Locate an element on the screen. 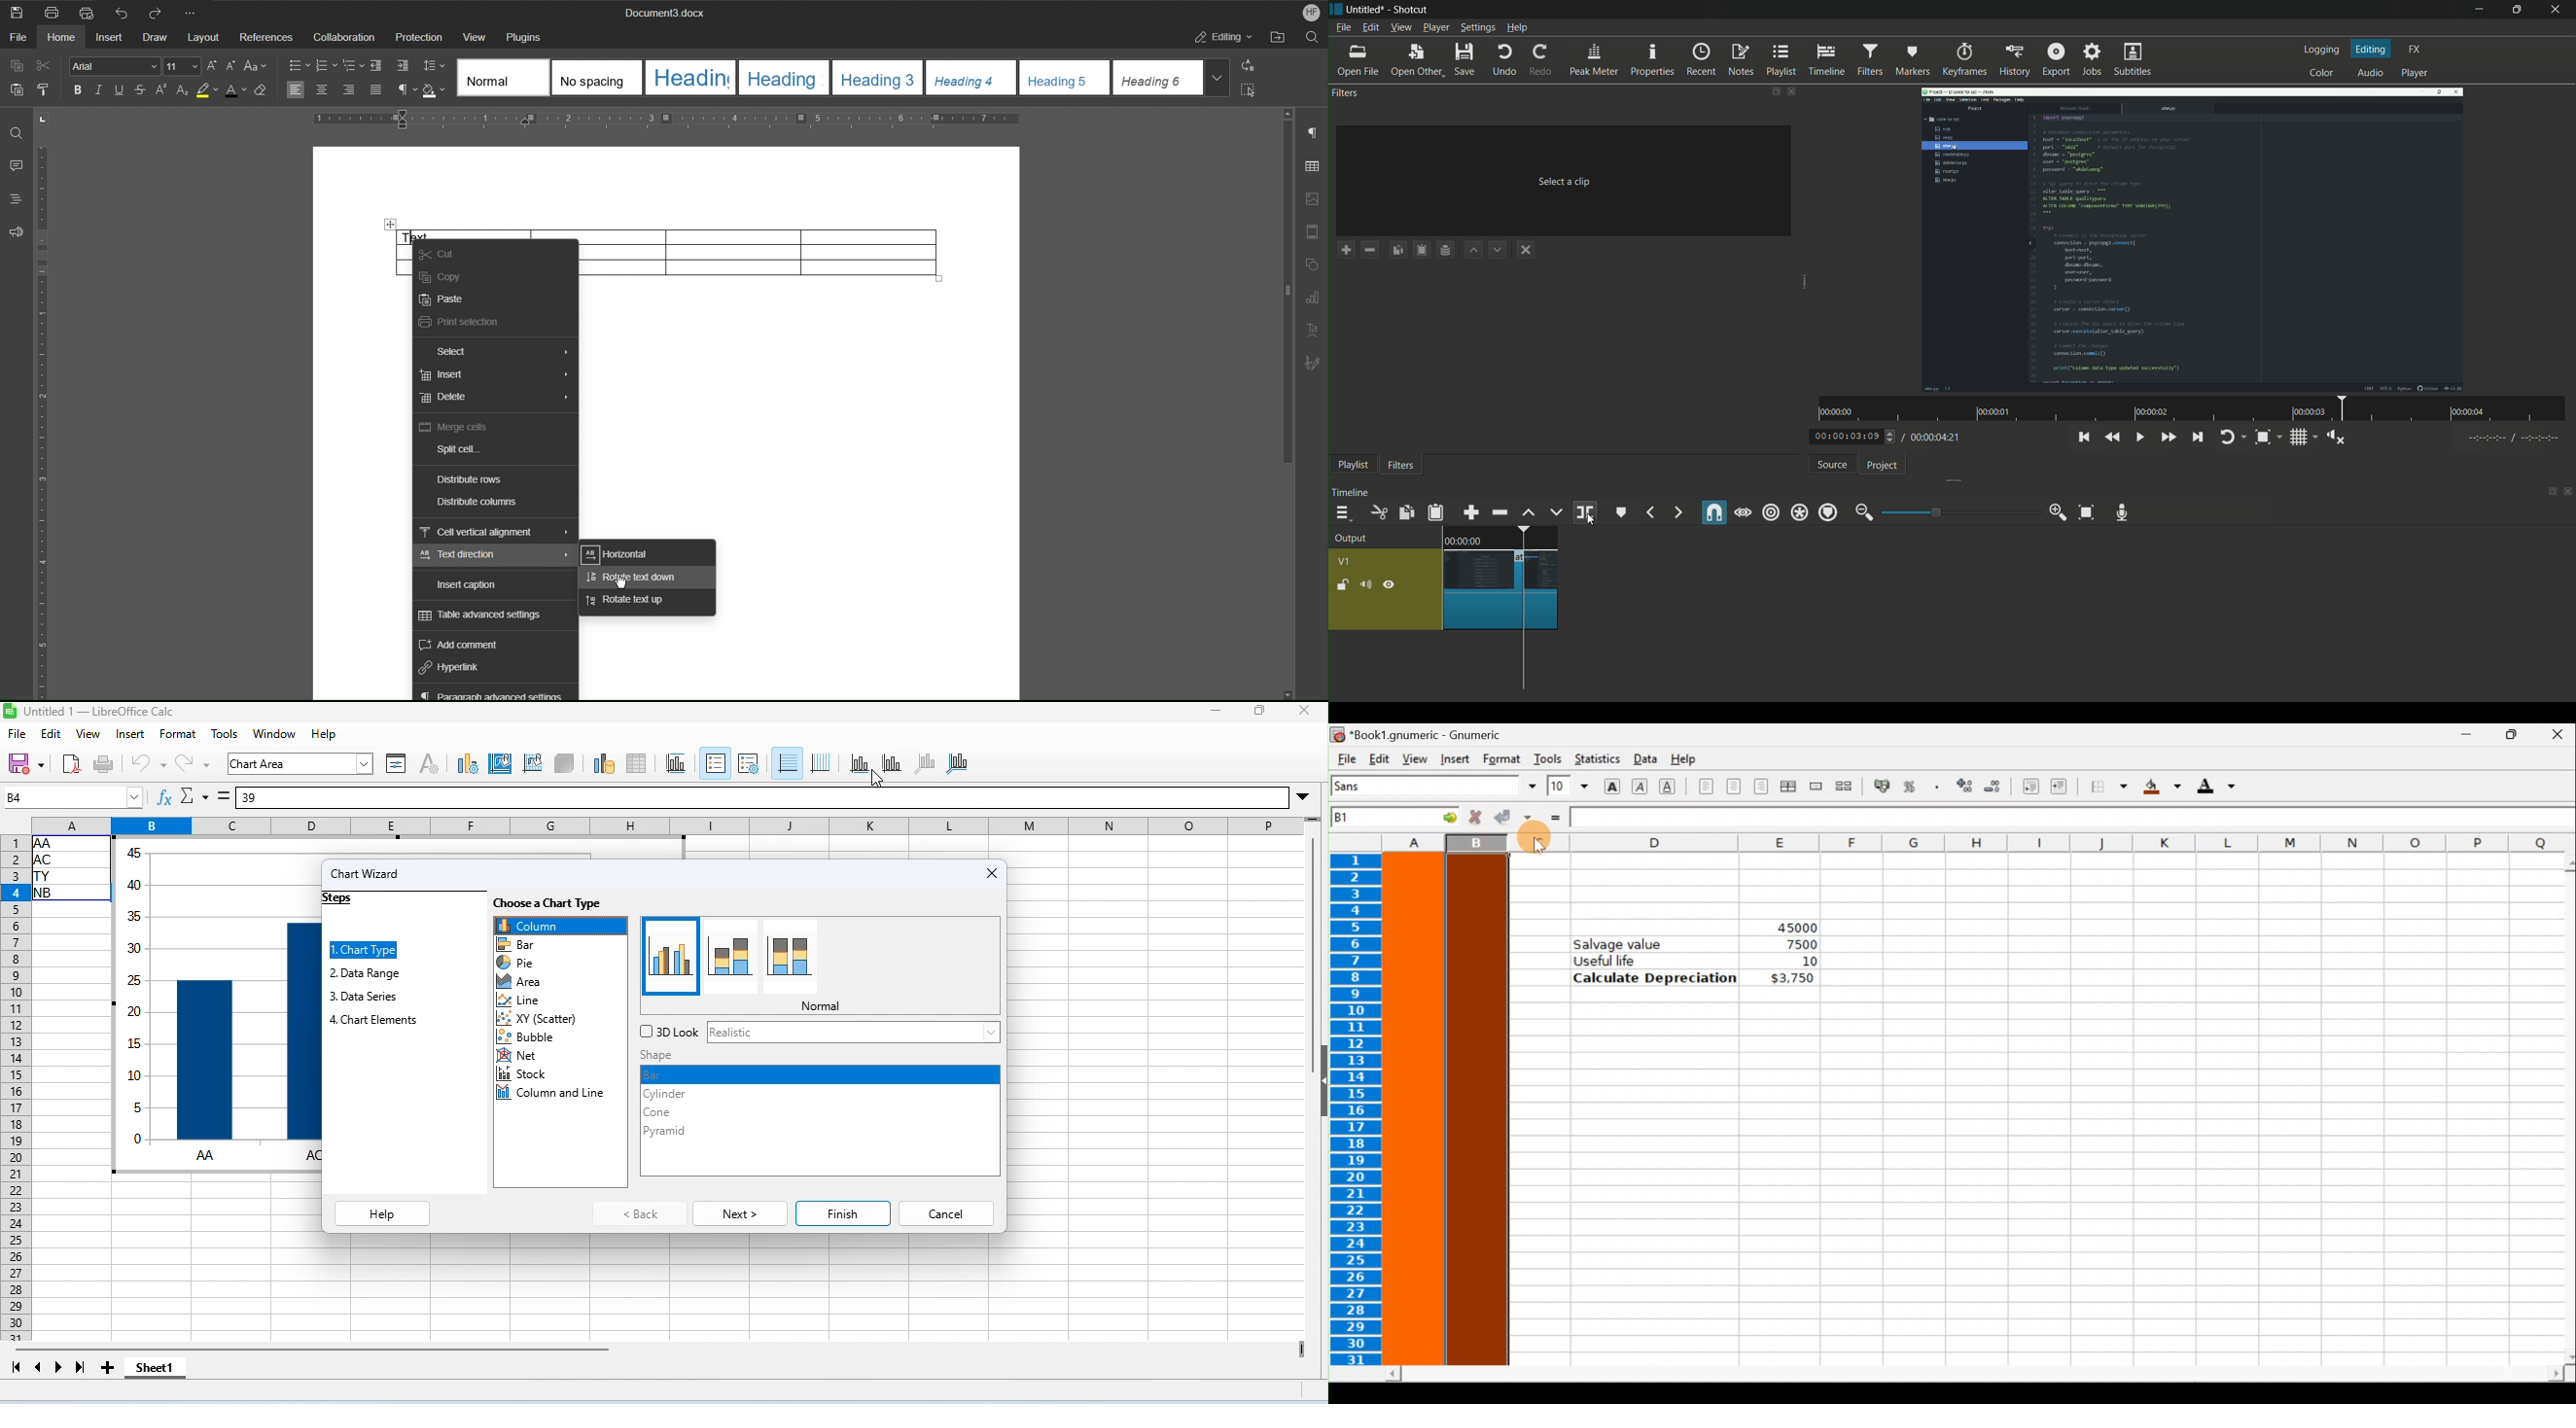 This screenshot has width=2576, height=1428. 7500 is located at coordinates (1798, 944).